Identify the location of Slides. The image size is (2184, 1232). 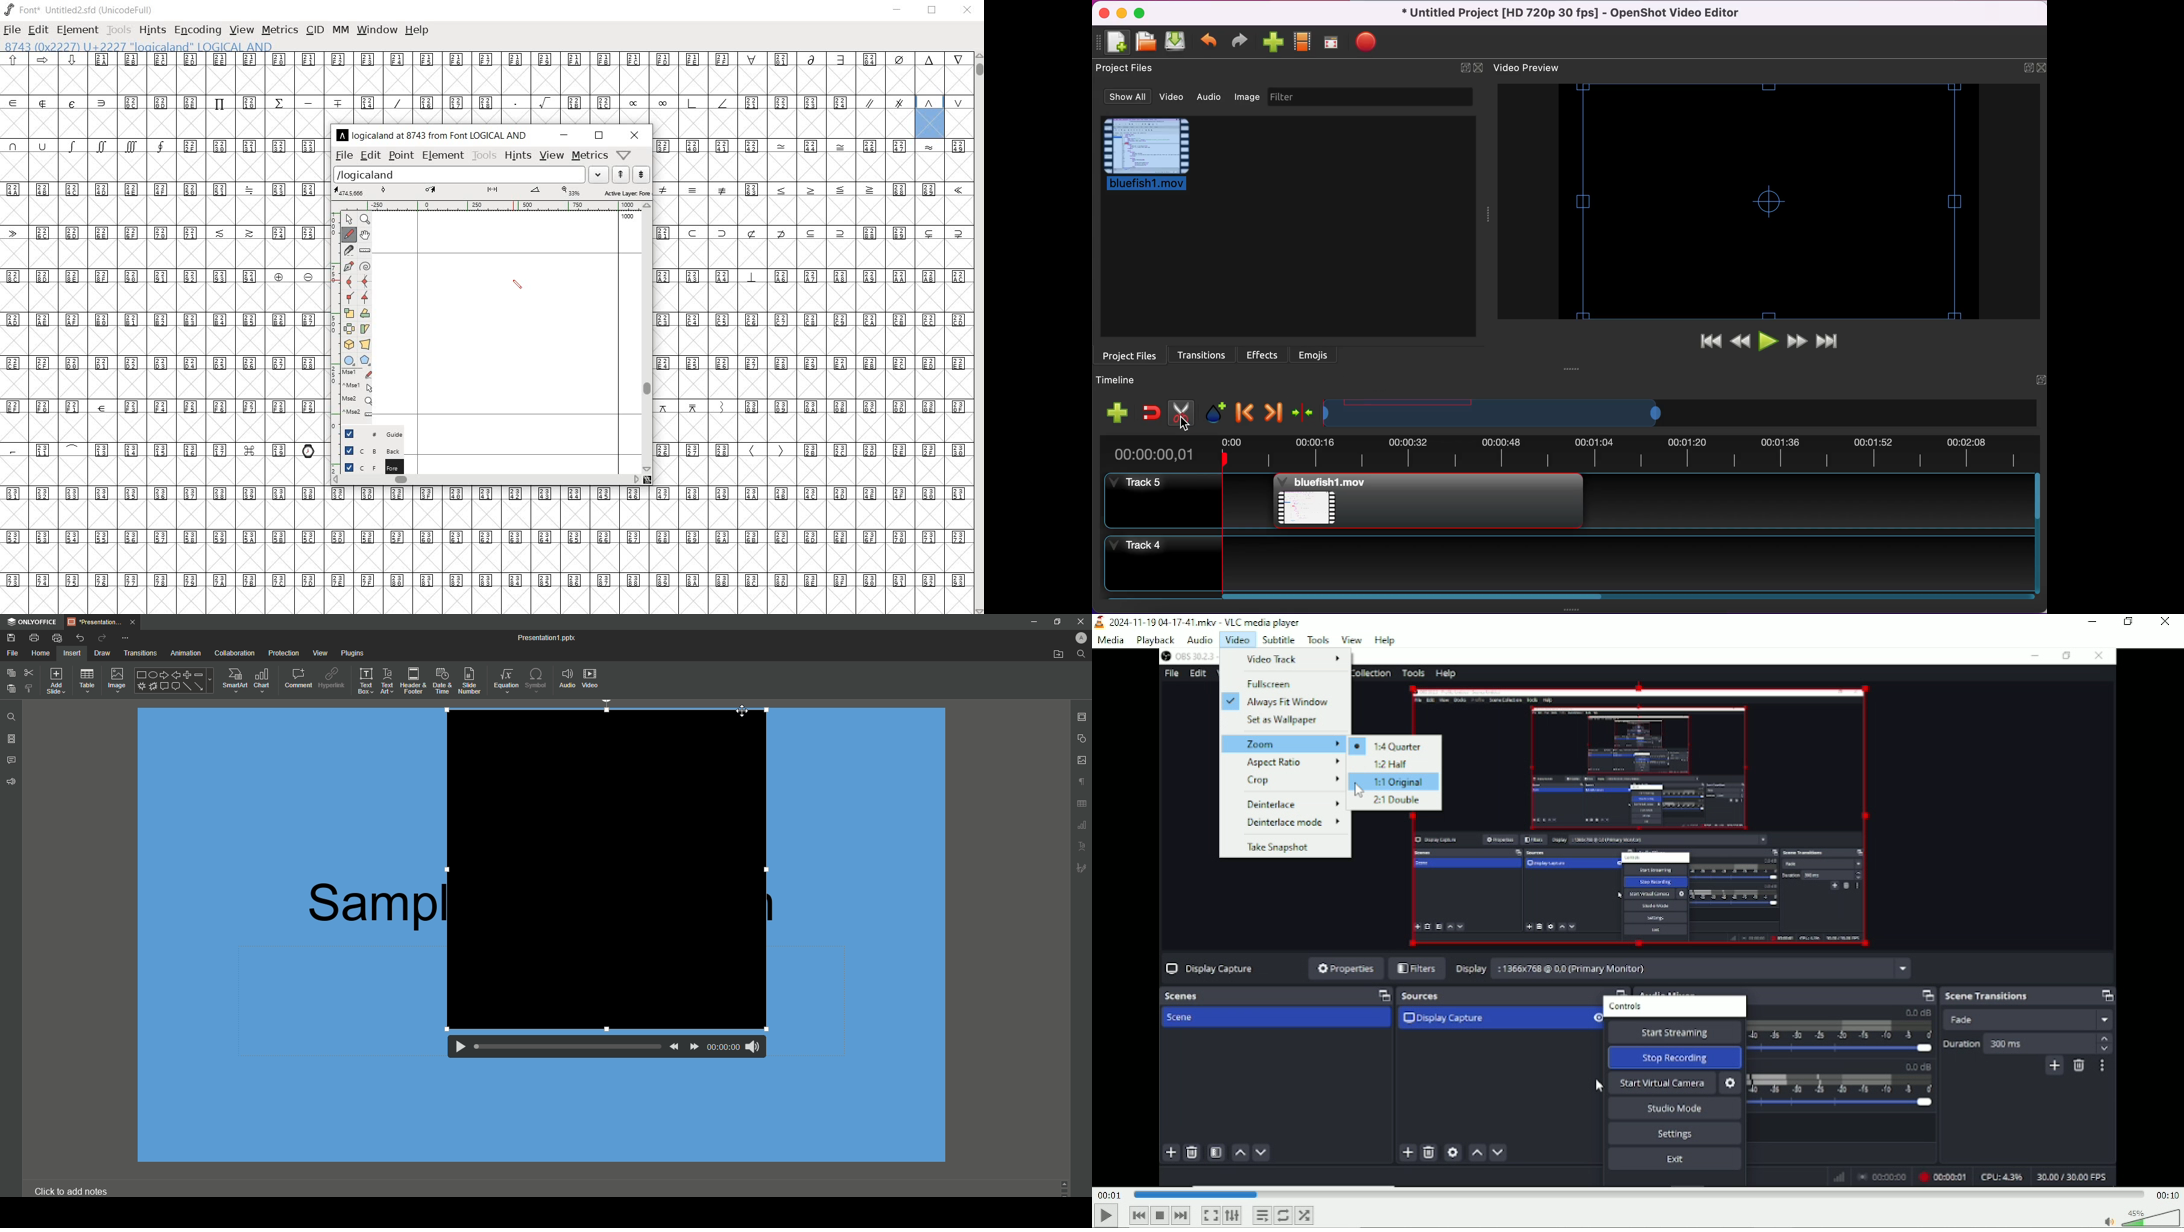
(11, 740).